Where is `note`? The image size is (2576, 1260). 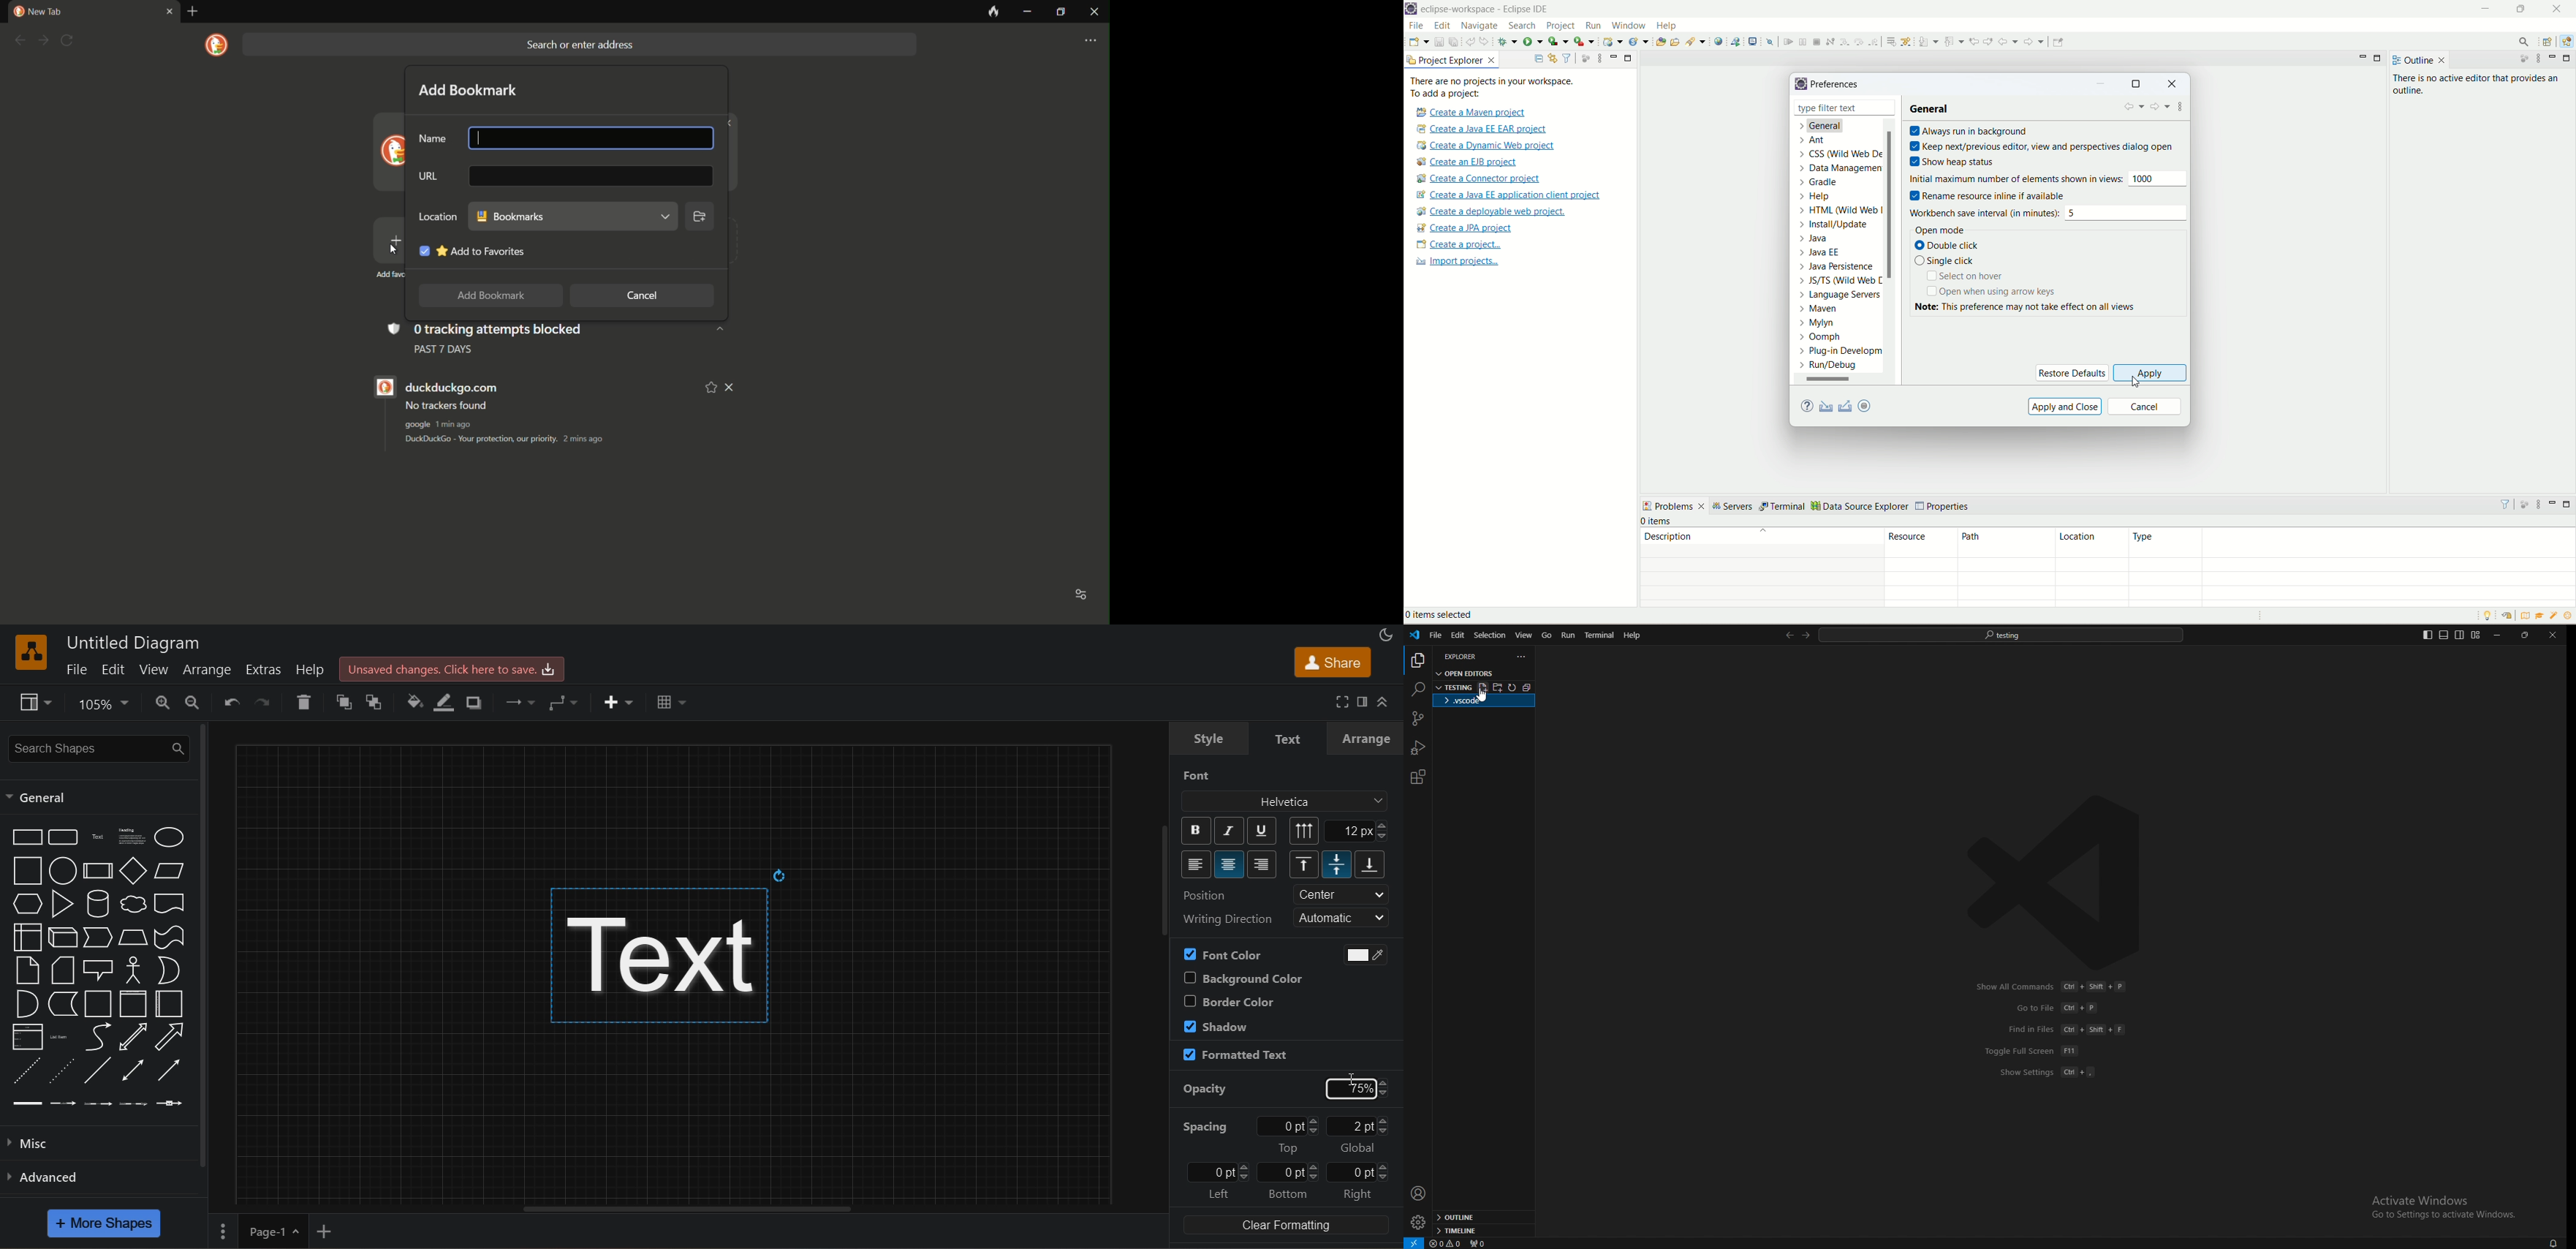
note is located at coordinates (28, 970).